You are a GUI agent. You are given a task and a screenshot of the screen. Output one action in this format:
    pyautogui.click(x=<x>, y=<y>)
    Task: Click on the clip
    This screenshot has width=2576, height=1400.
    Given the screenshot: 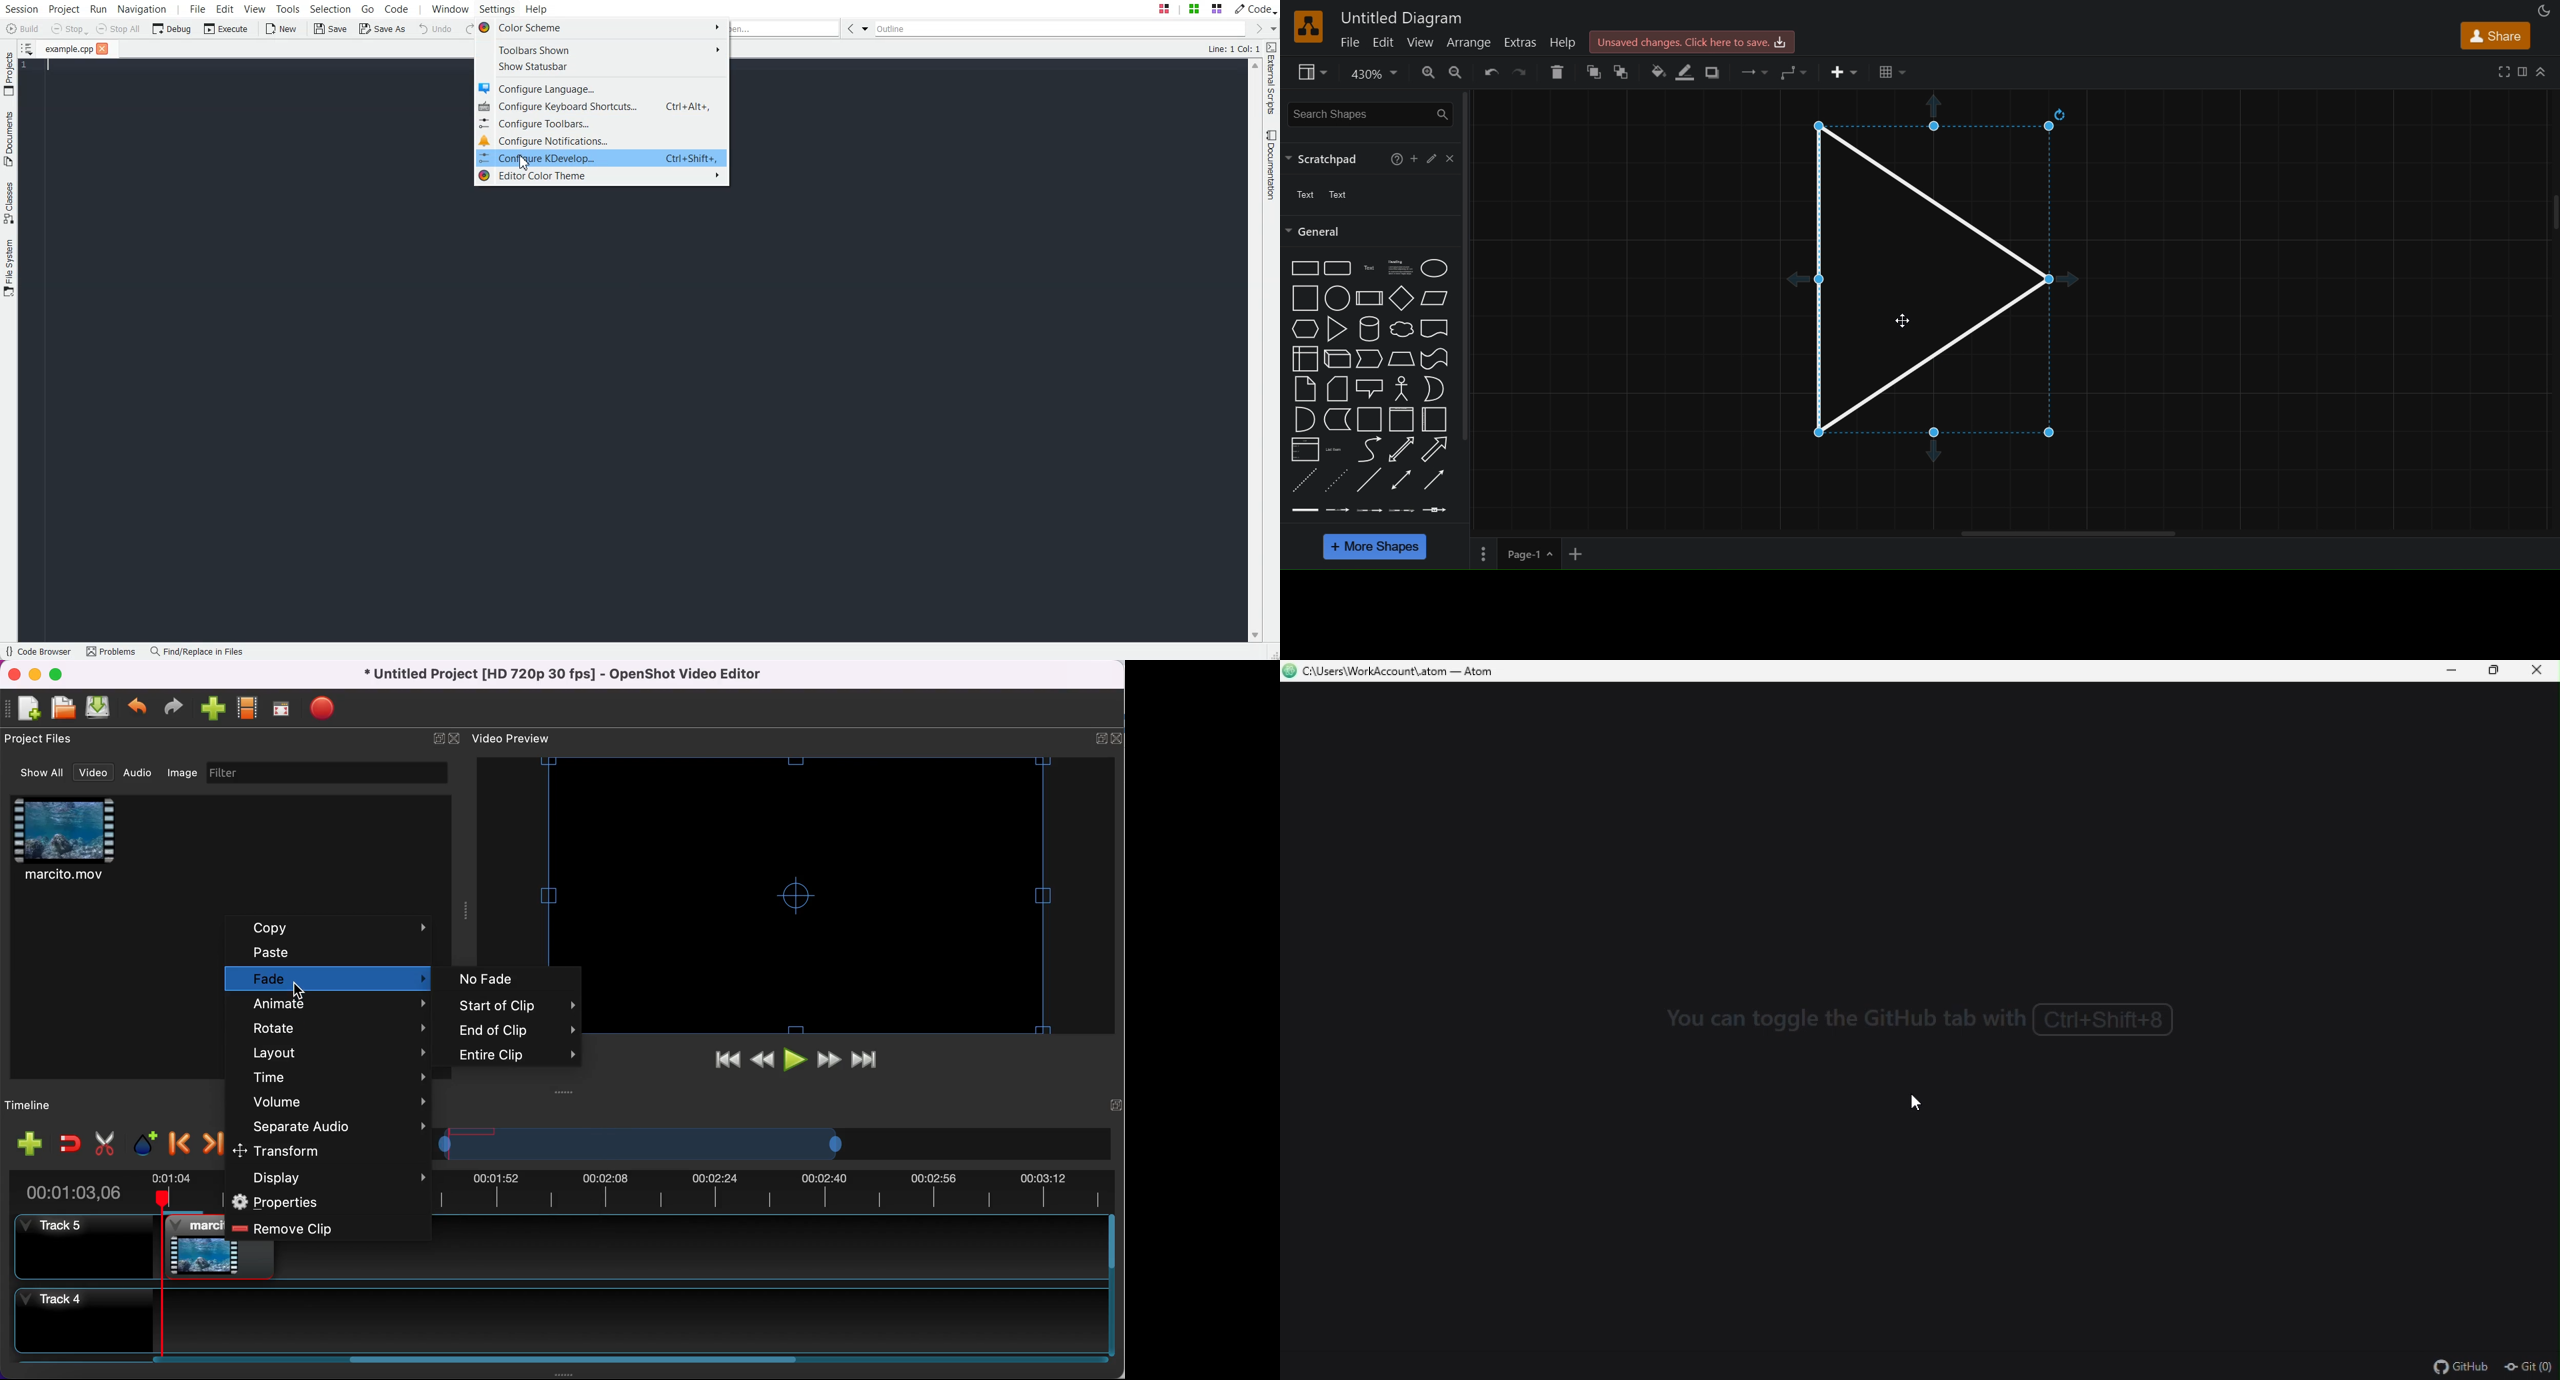 What is the action you would take?
    pyautogui.click(x=79, y=843)
    